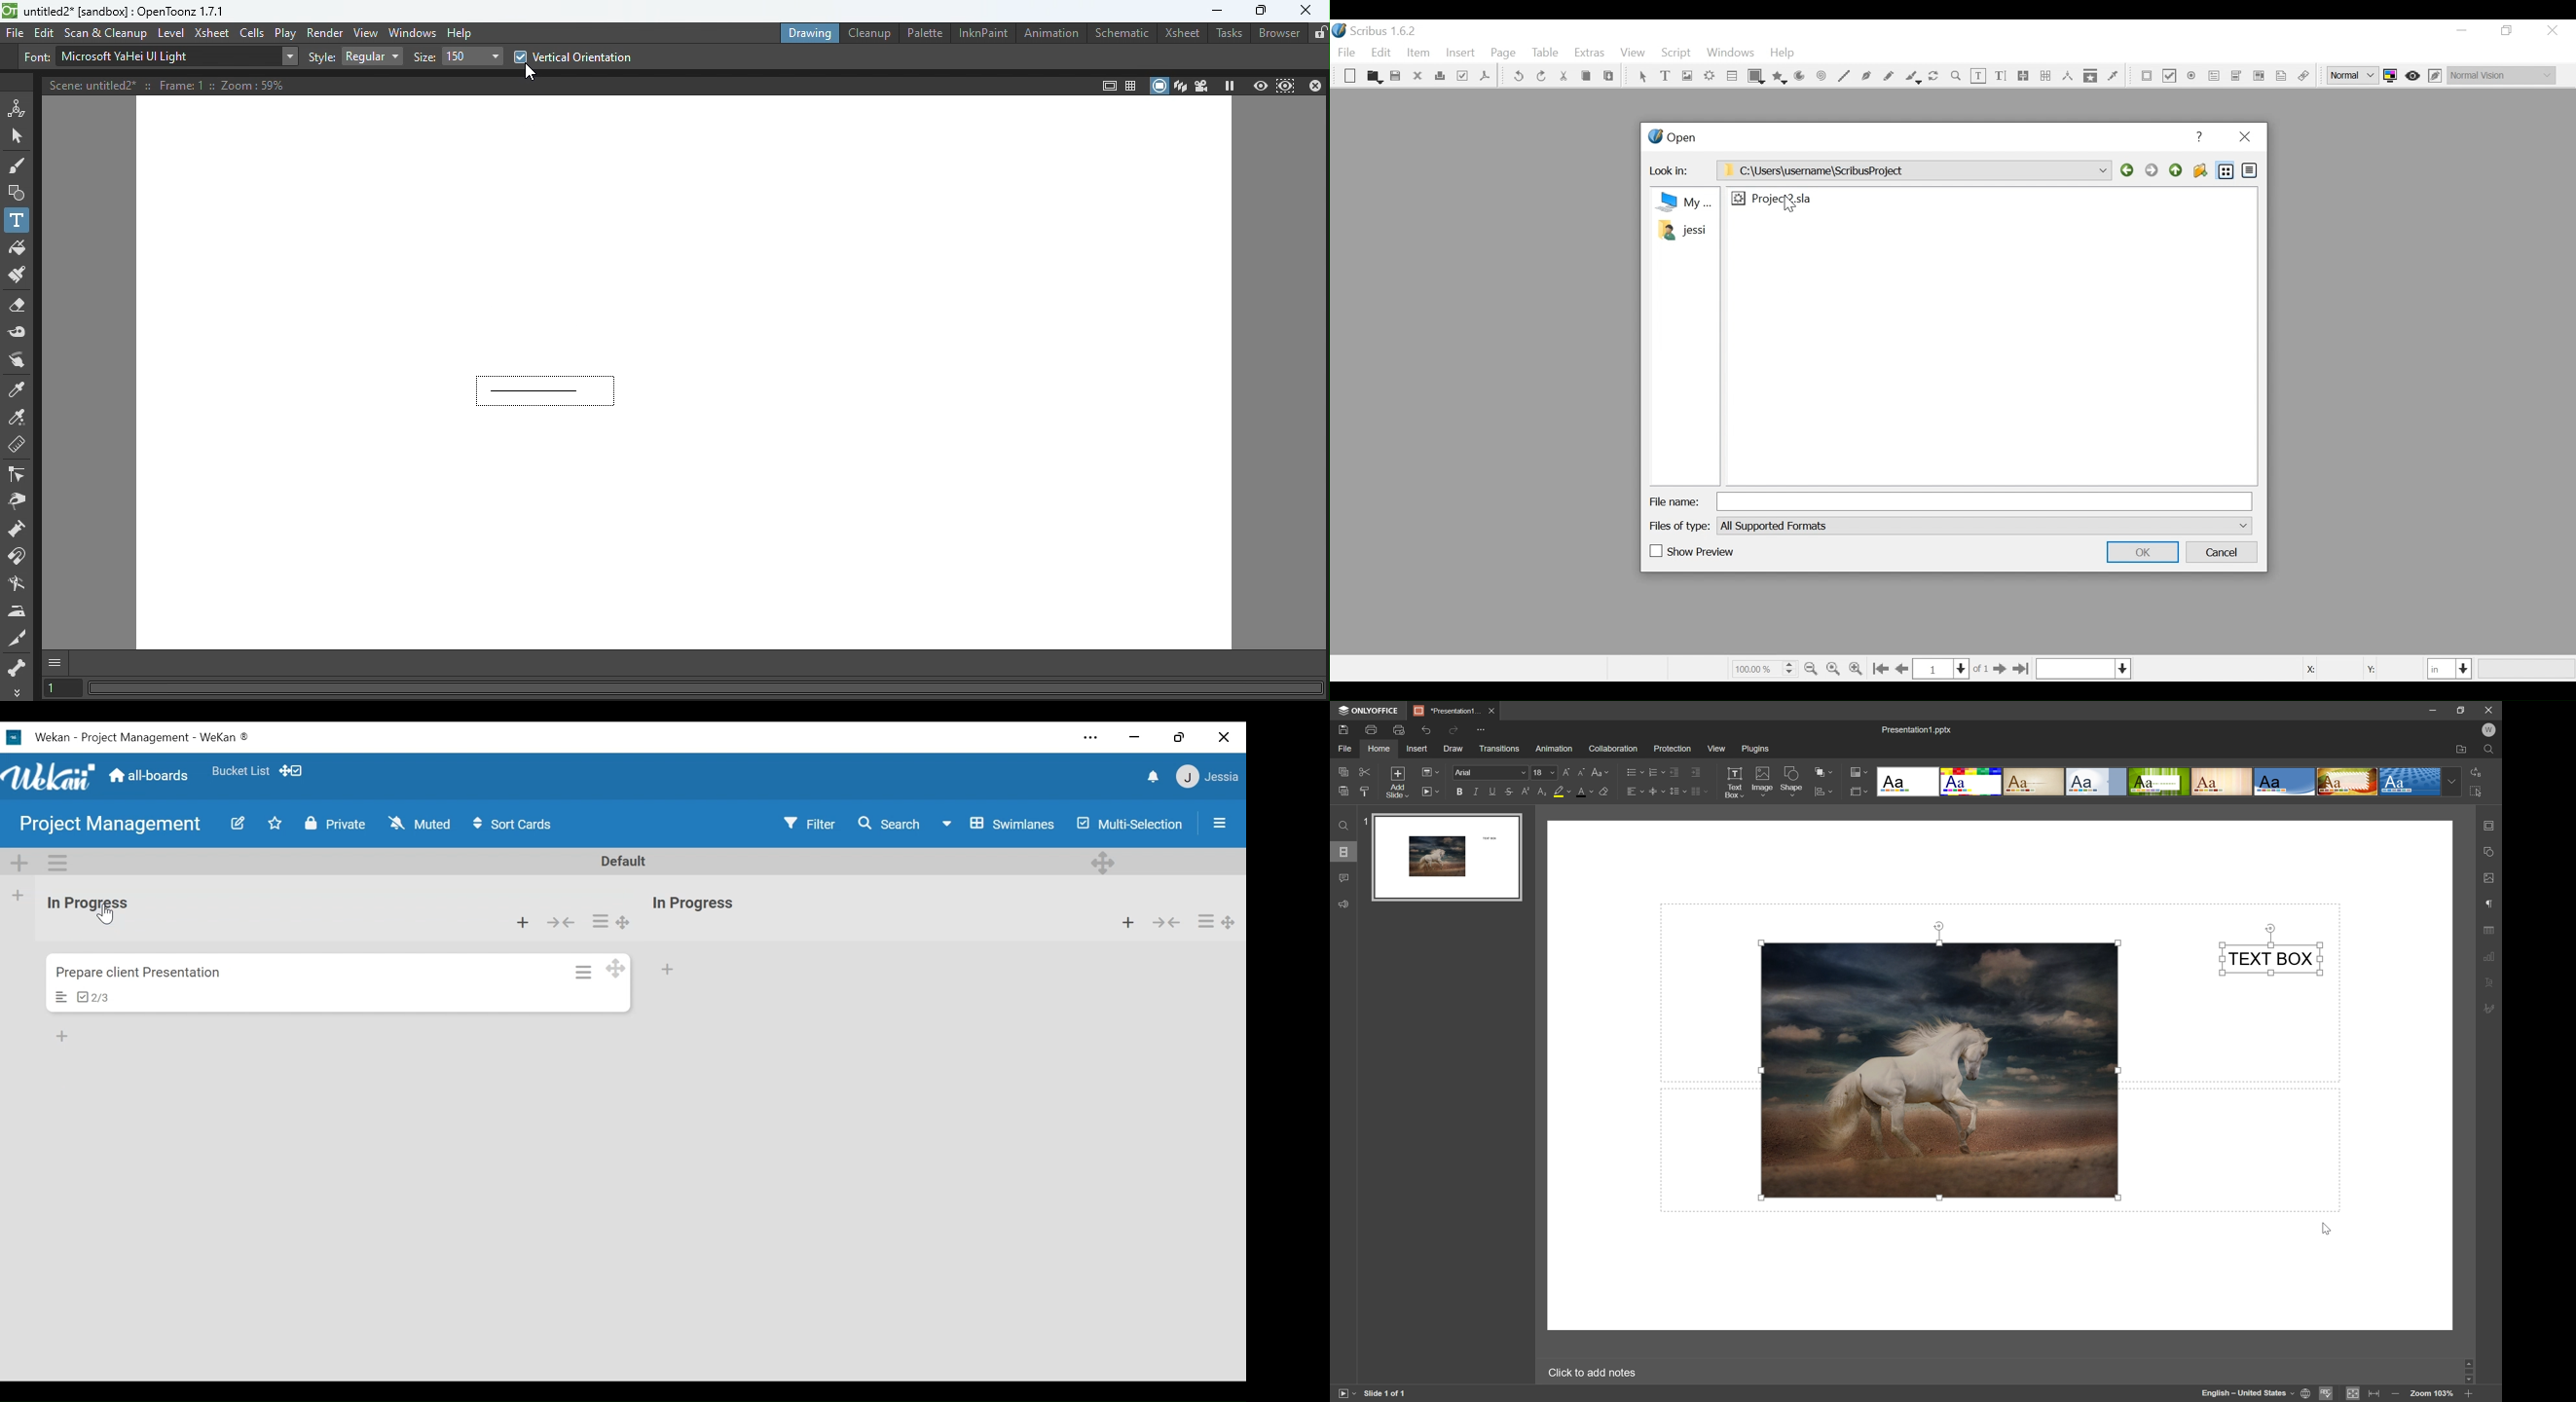 The height and width of the screenshot is (1428, 2576). I want to click on paste, so click(1343, 791).